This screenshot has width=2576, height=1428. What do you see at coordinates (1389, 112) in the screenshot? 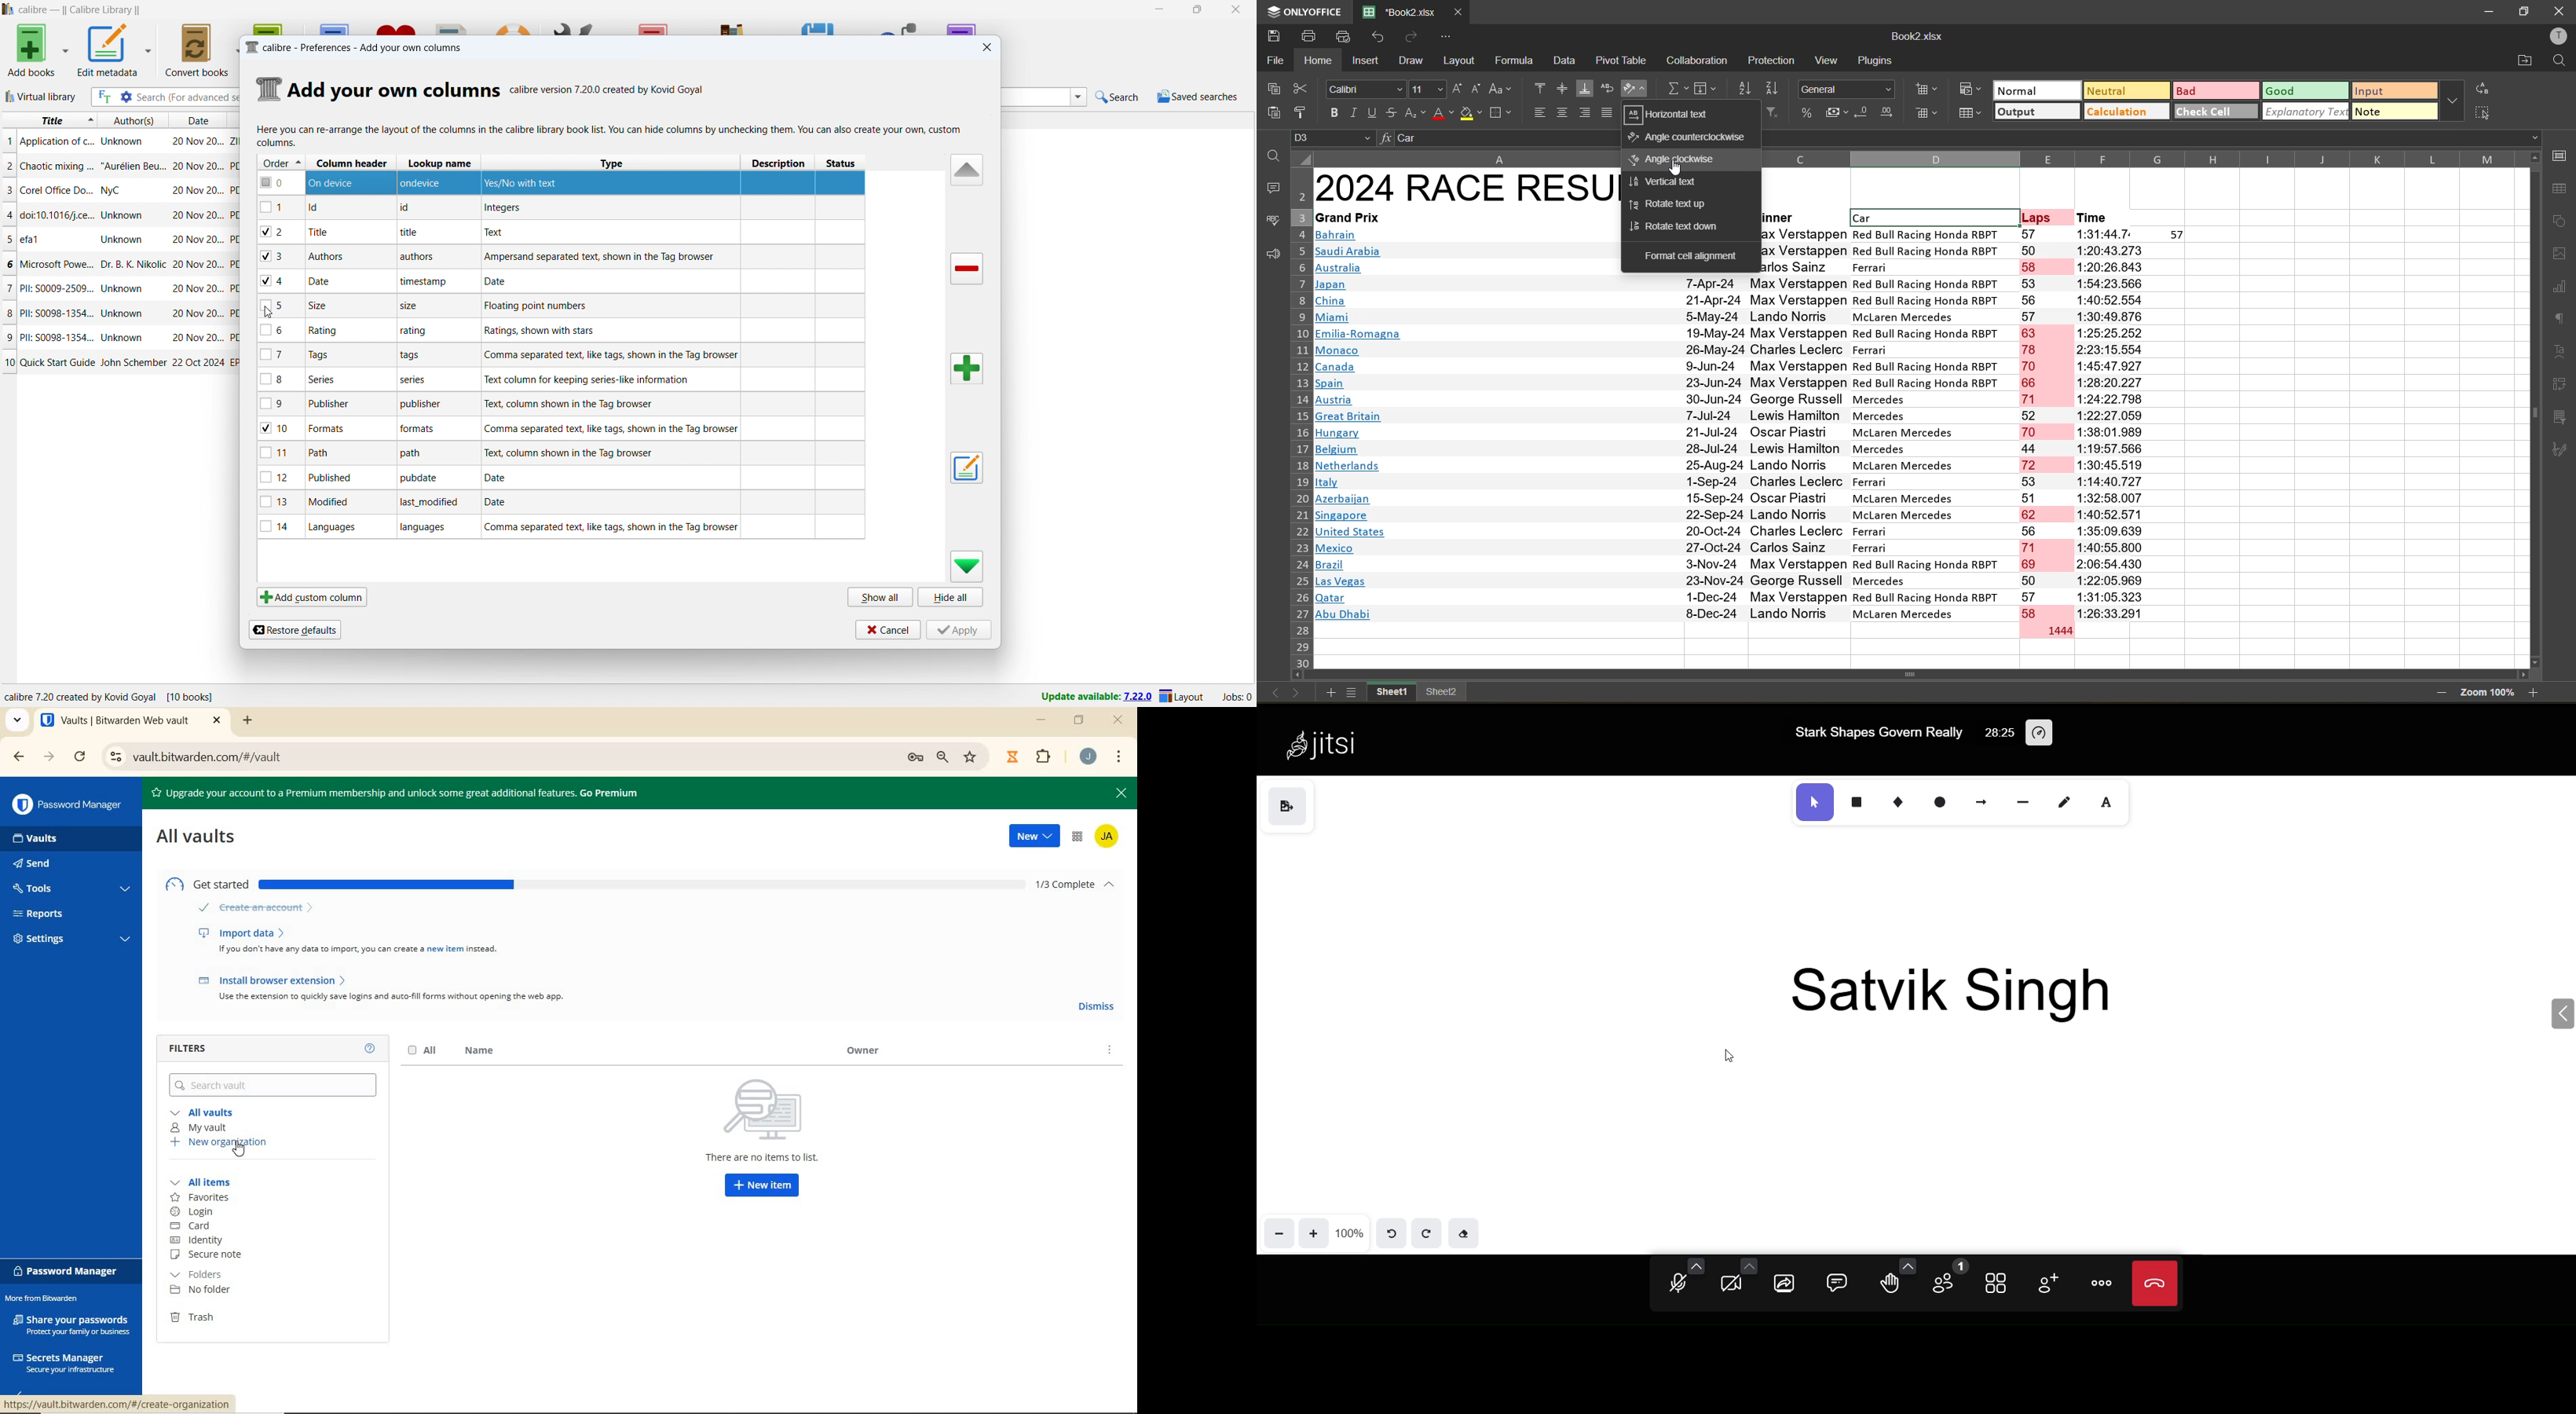
I see `strikethrough` at bounding box center [1389, 112].